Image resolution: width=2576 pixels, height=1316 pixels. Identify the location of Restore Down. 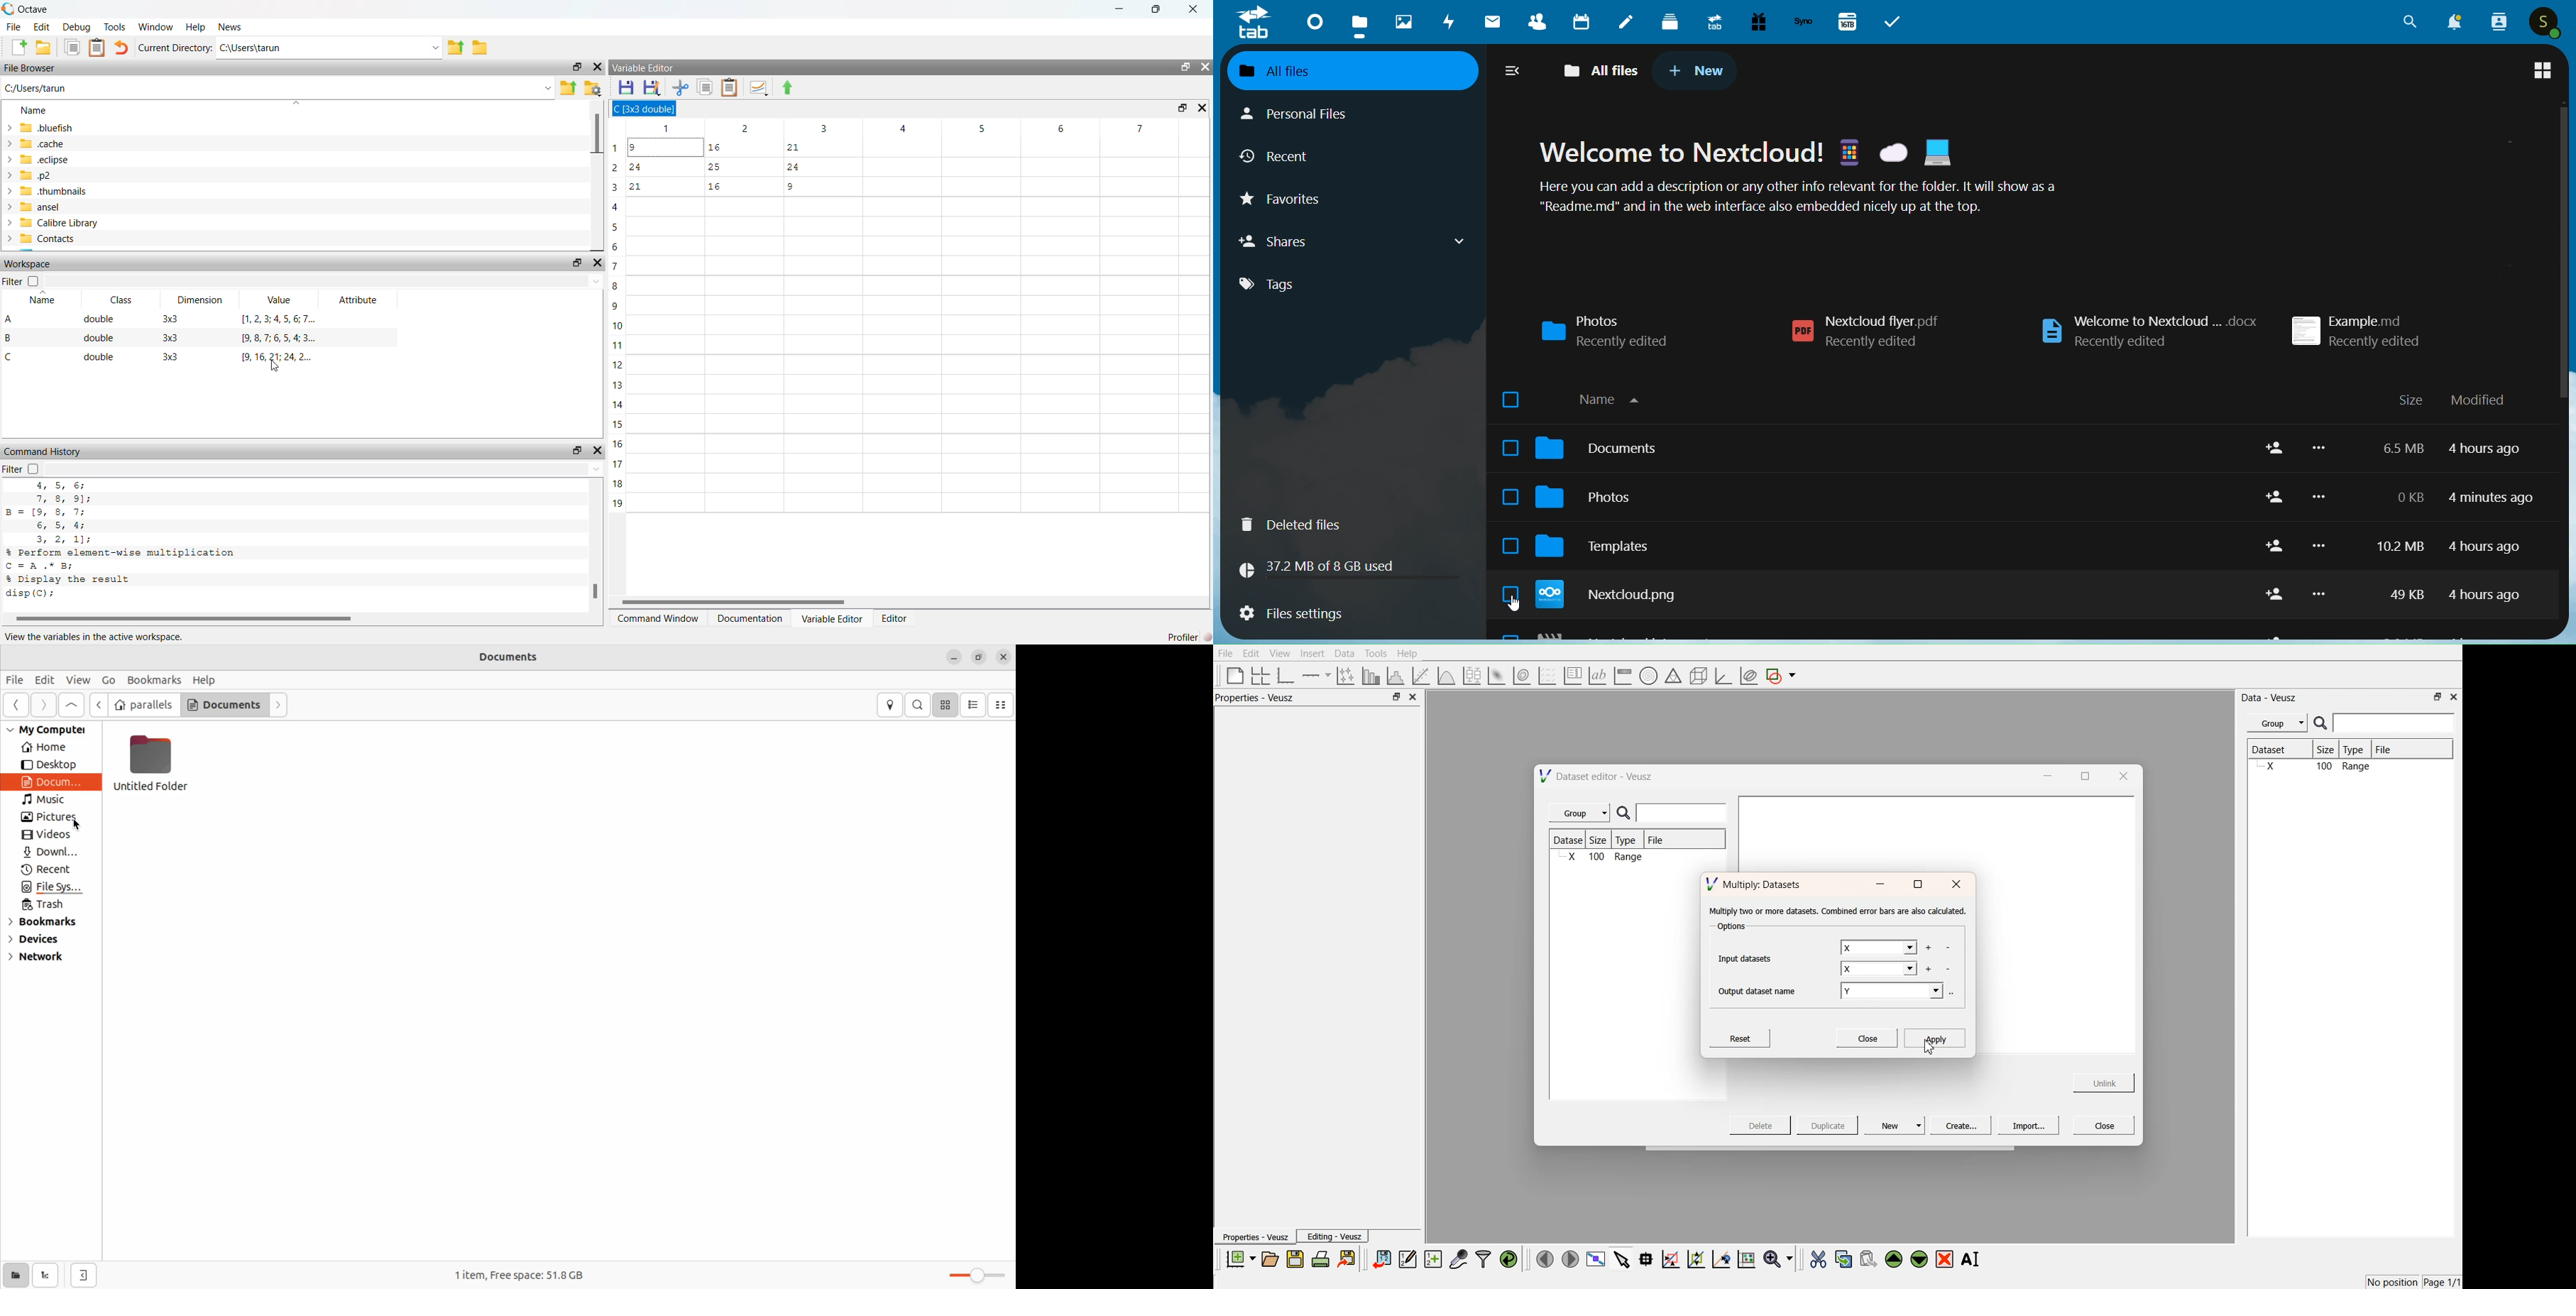
(1183, 107).